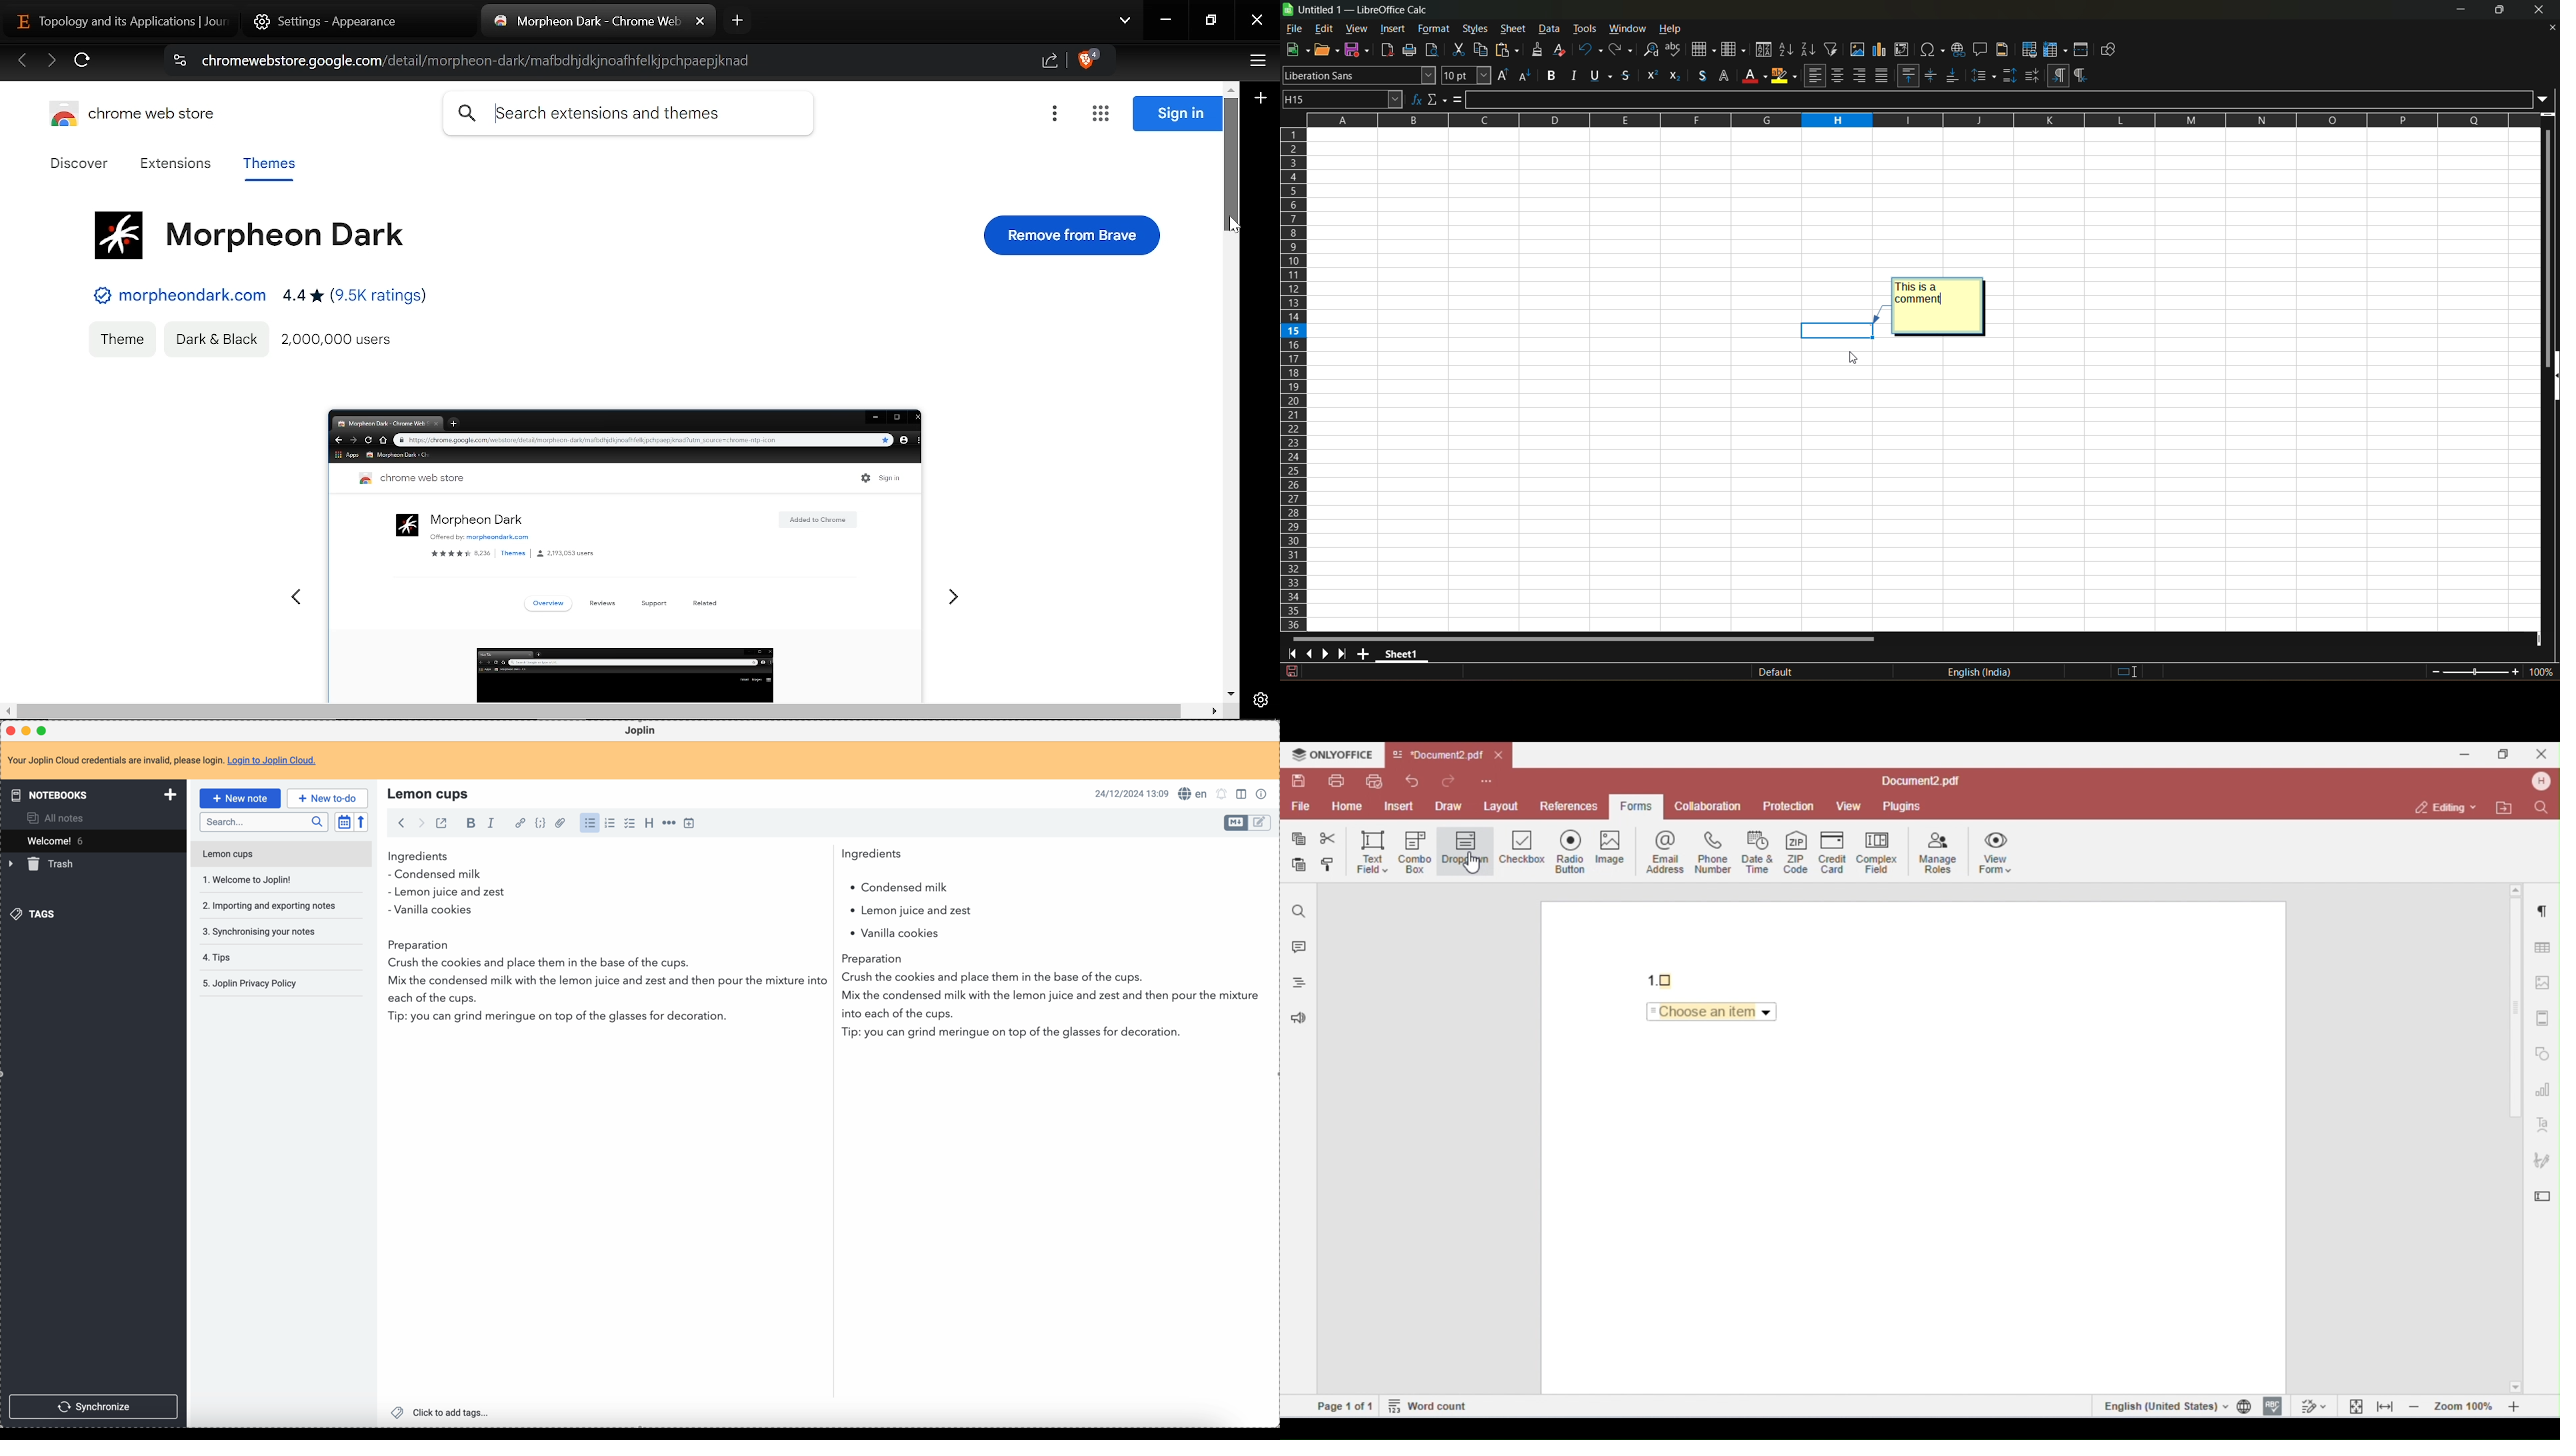 This screenshot has height=1456, width=2576. I want to click on heading, so click(649, 822).